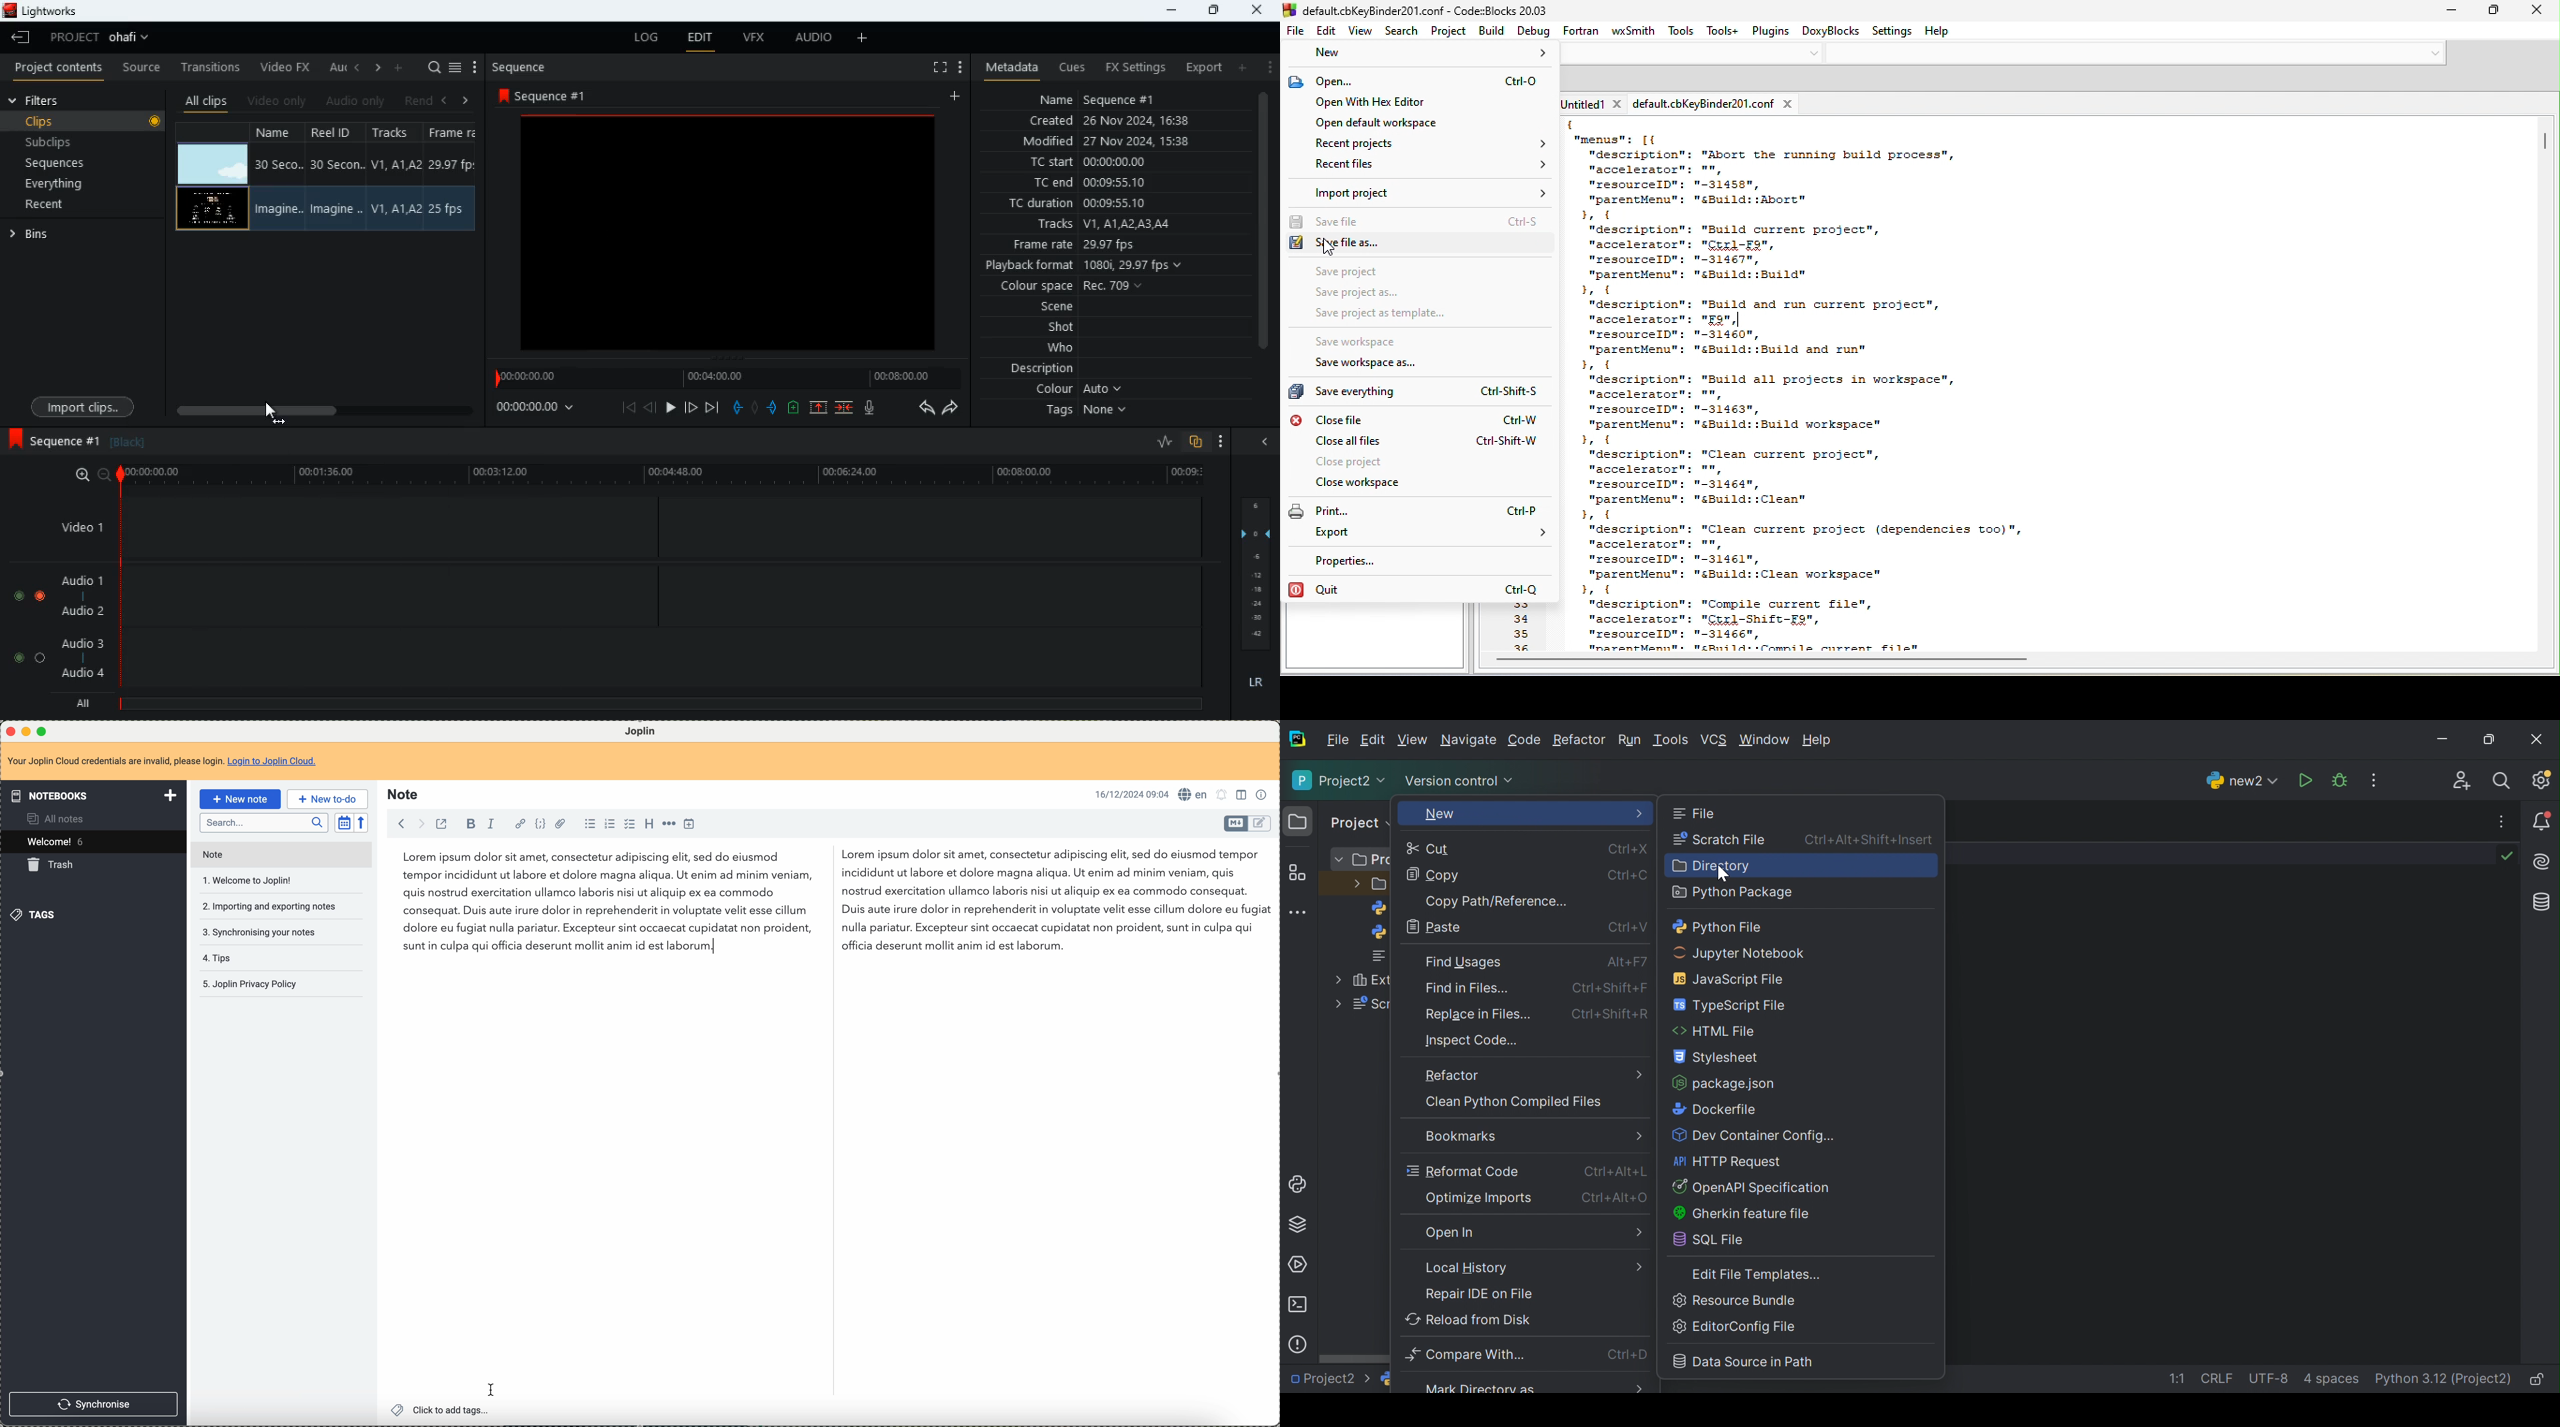 This screenshot has height=1428, width=2576. Describe the element at coordinates (1372, 861) in the screenshot. I see `Pro` at that location.